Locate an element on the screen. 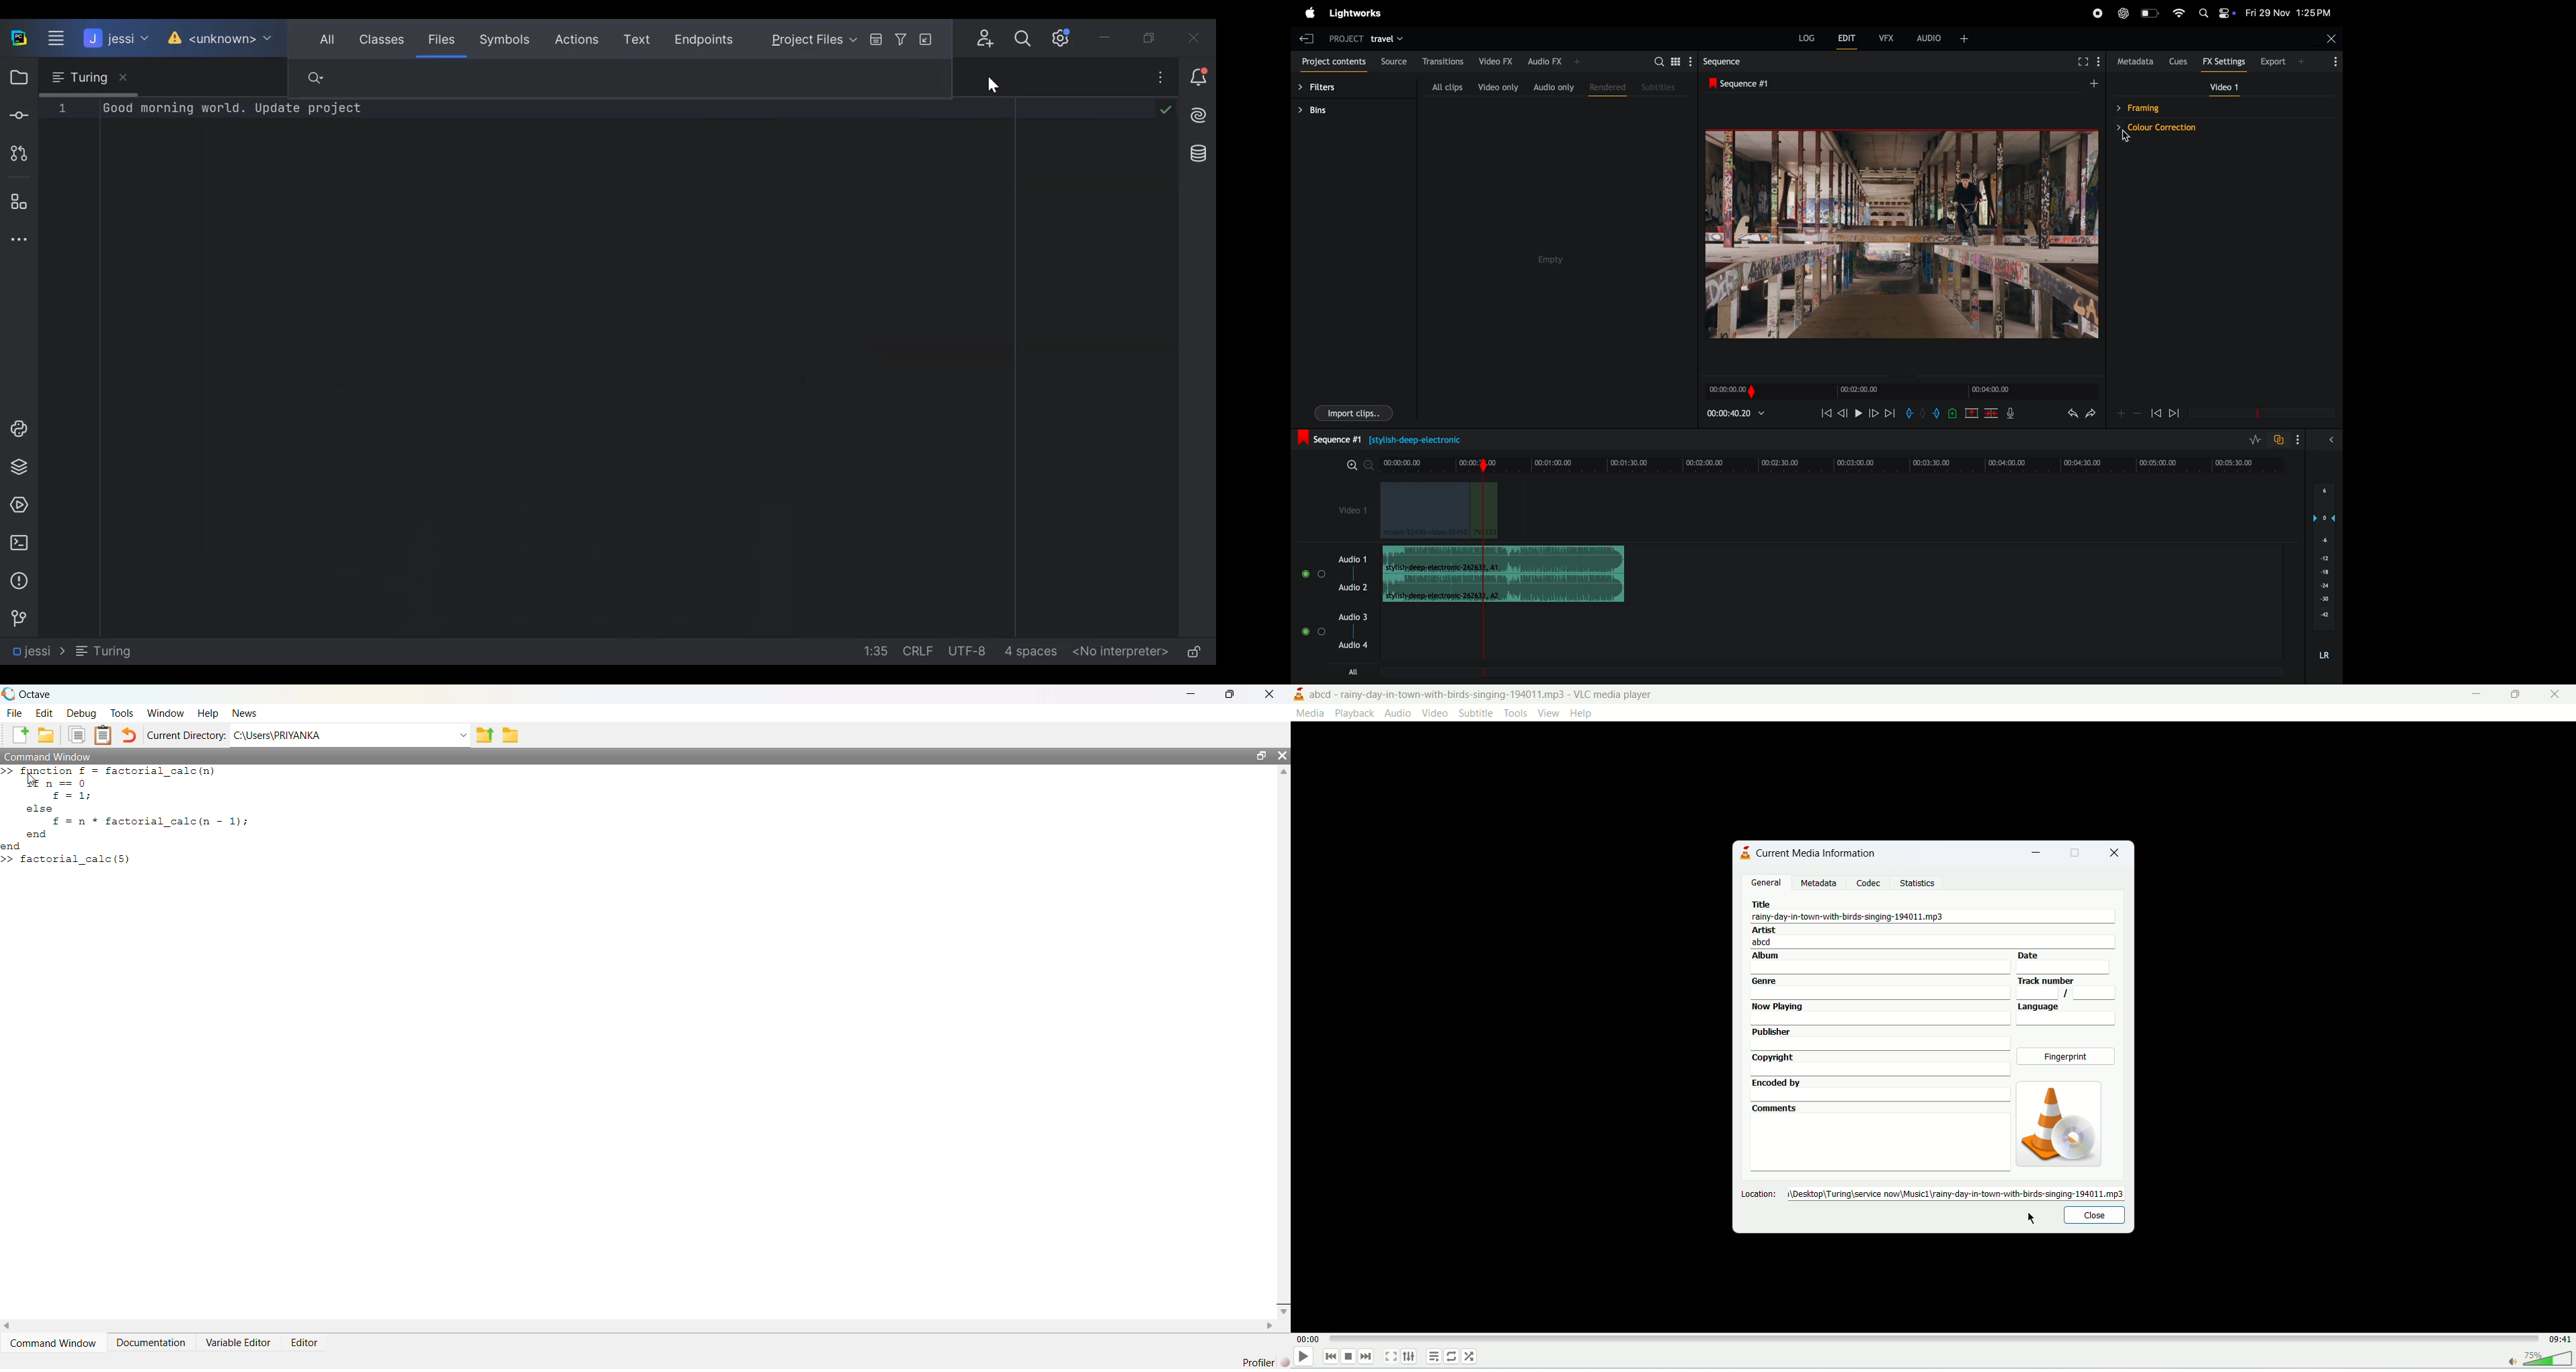 Image resolution: width=2576 pixels, height=1372 pixels. audio pitch is located at coordinates (2323, 572).